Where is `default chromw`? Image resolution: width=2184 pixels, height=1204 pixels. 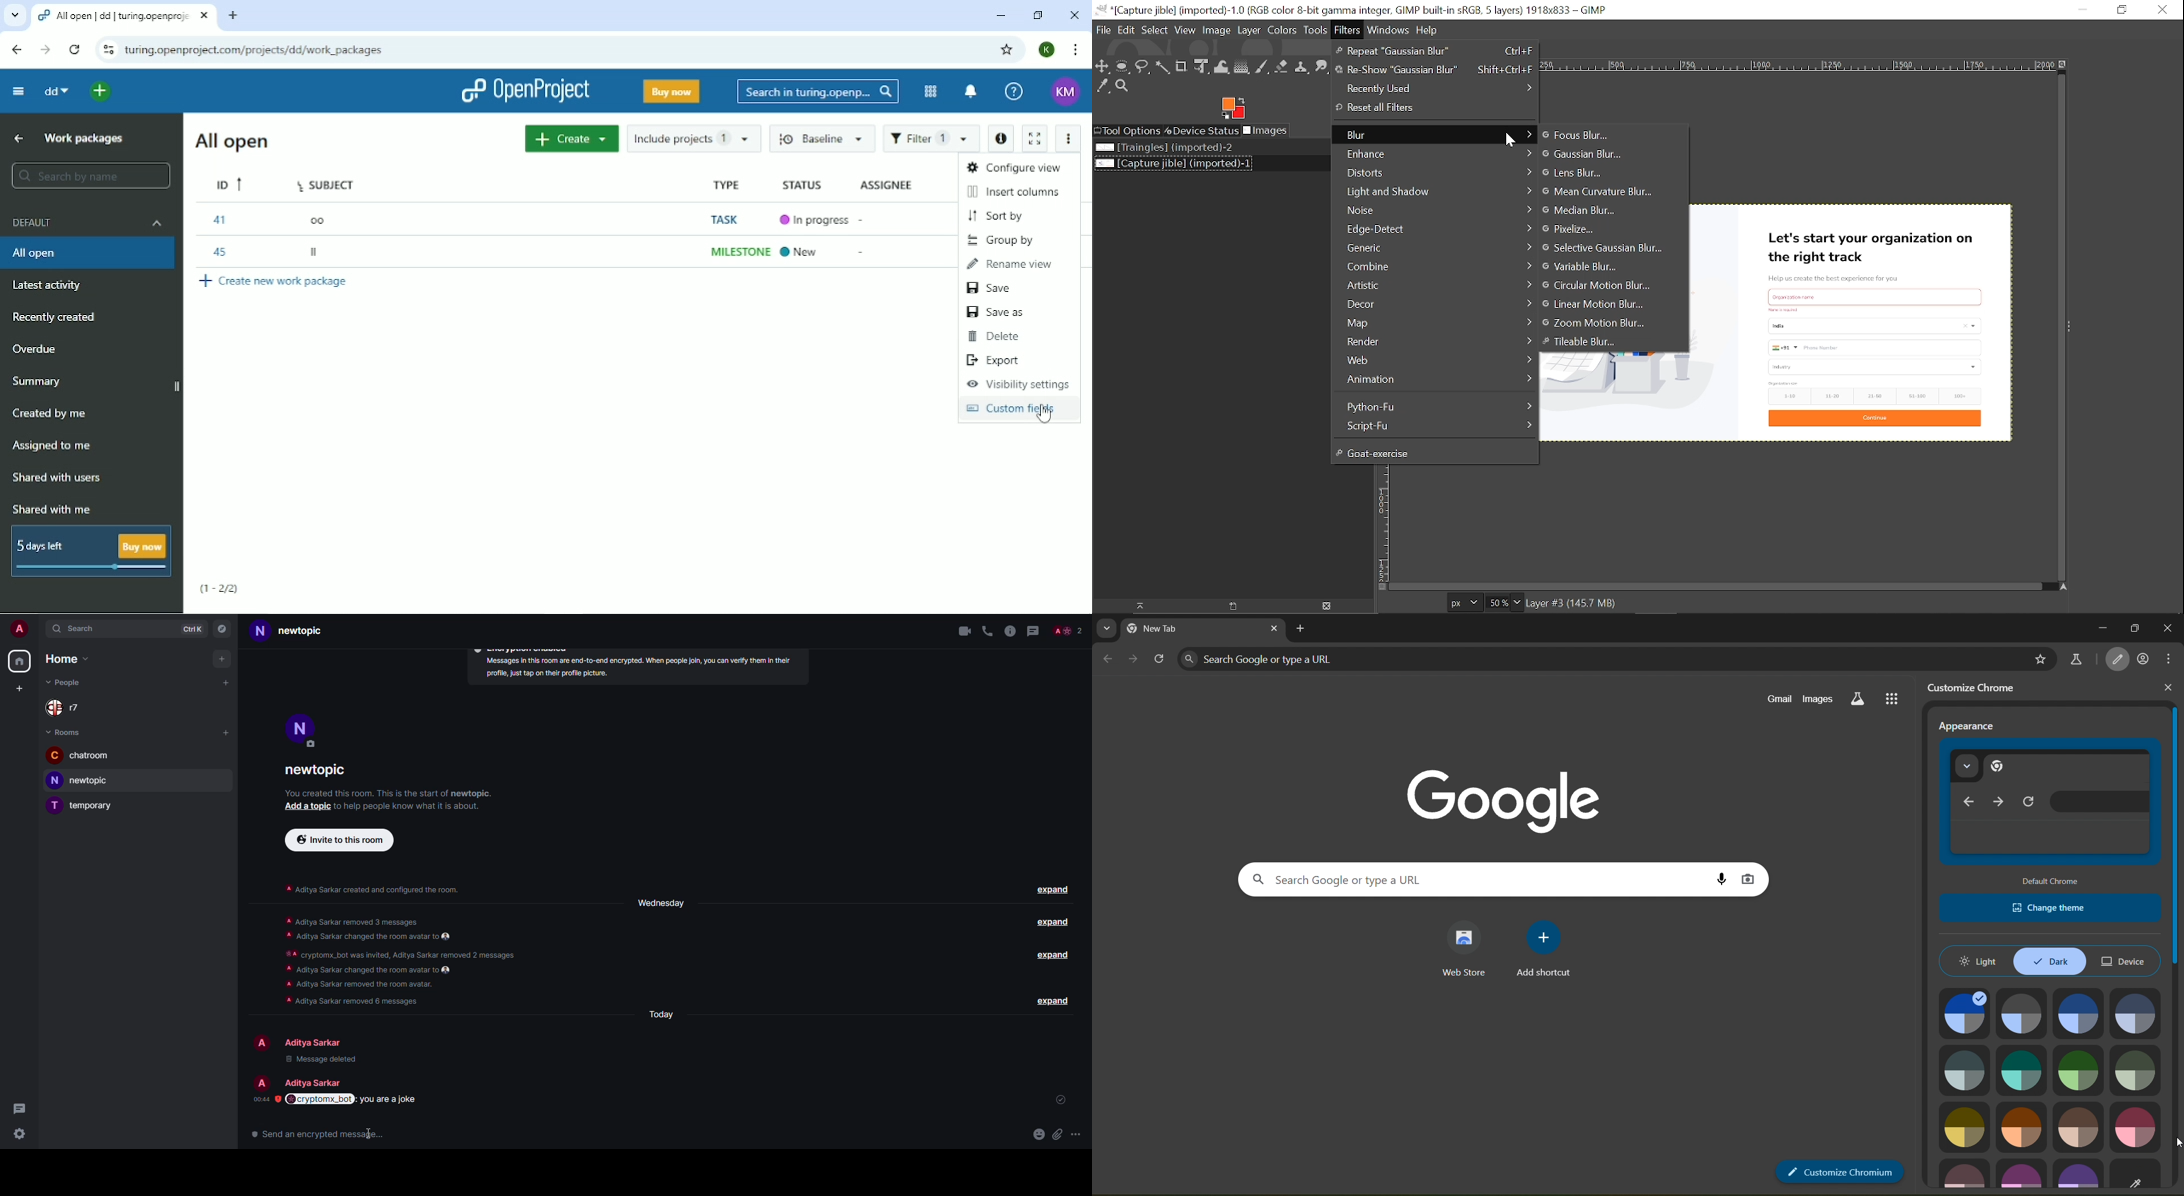 default chromw is located at coordinates (2060, 882).